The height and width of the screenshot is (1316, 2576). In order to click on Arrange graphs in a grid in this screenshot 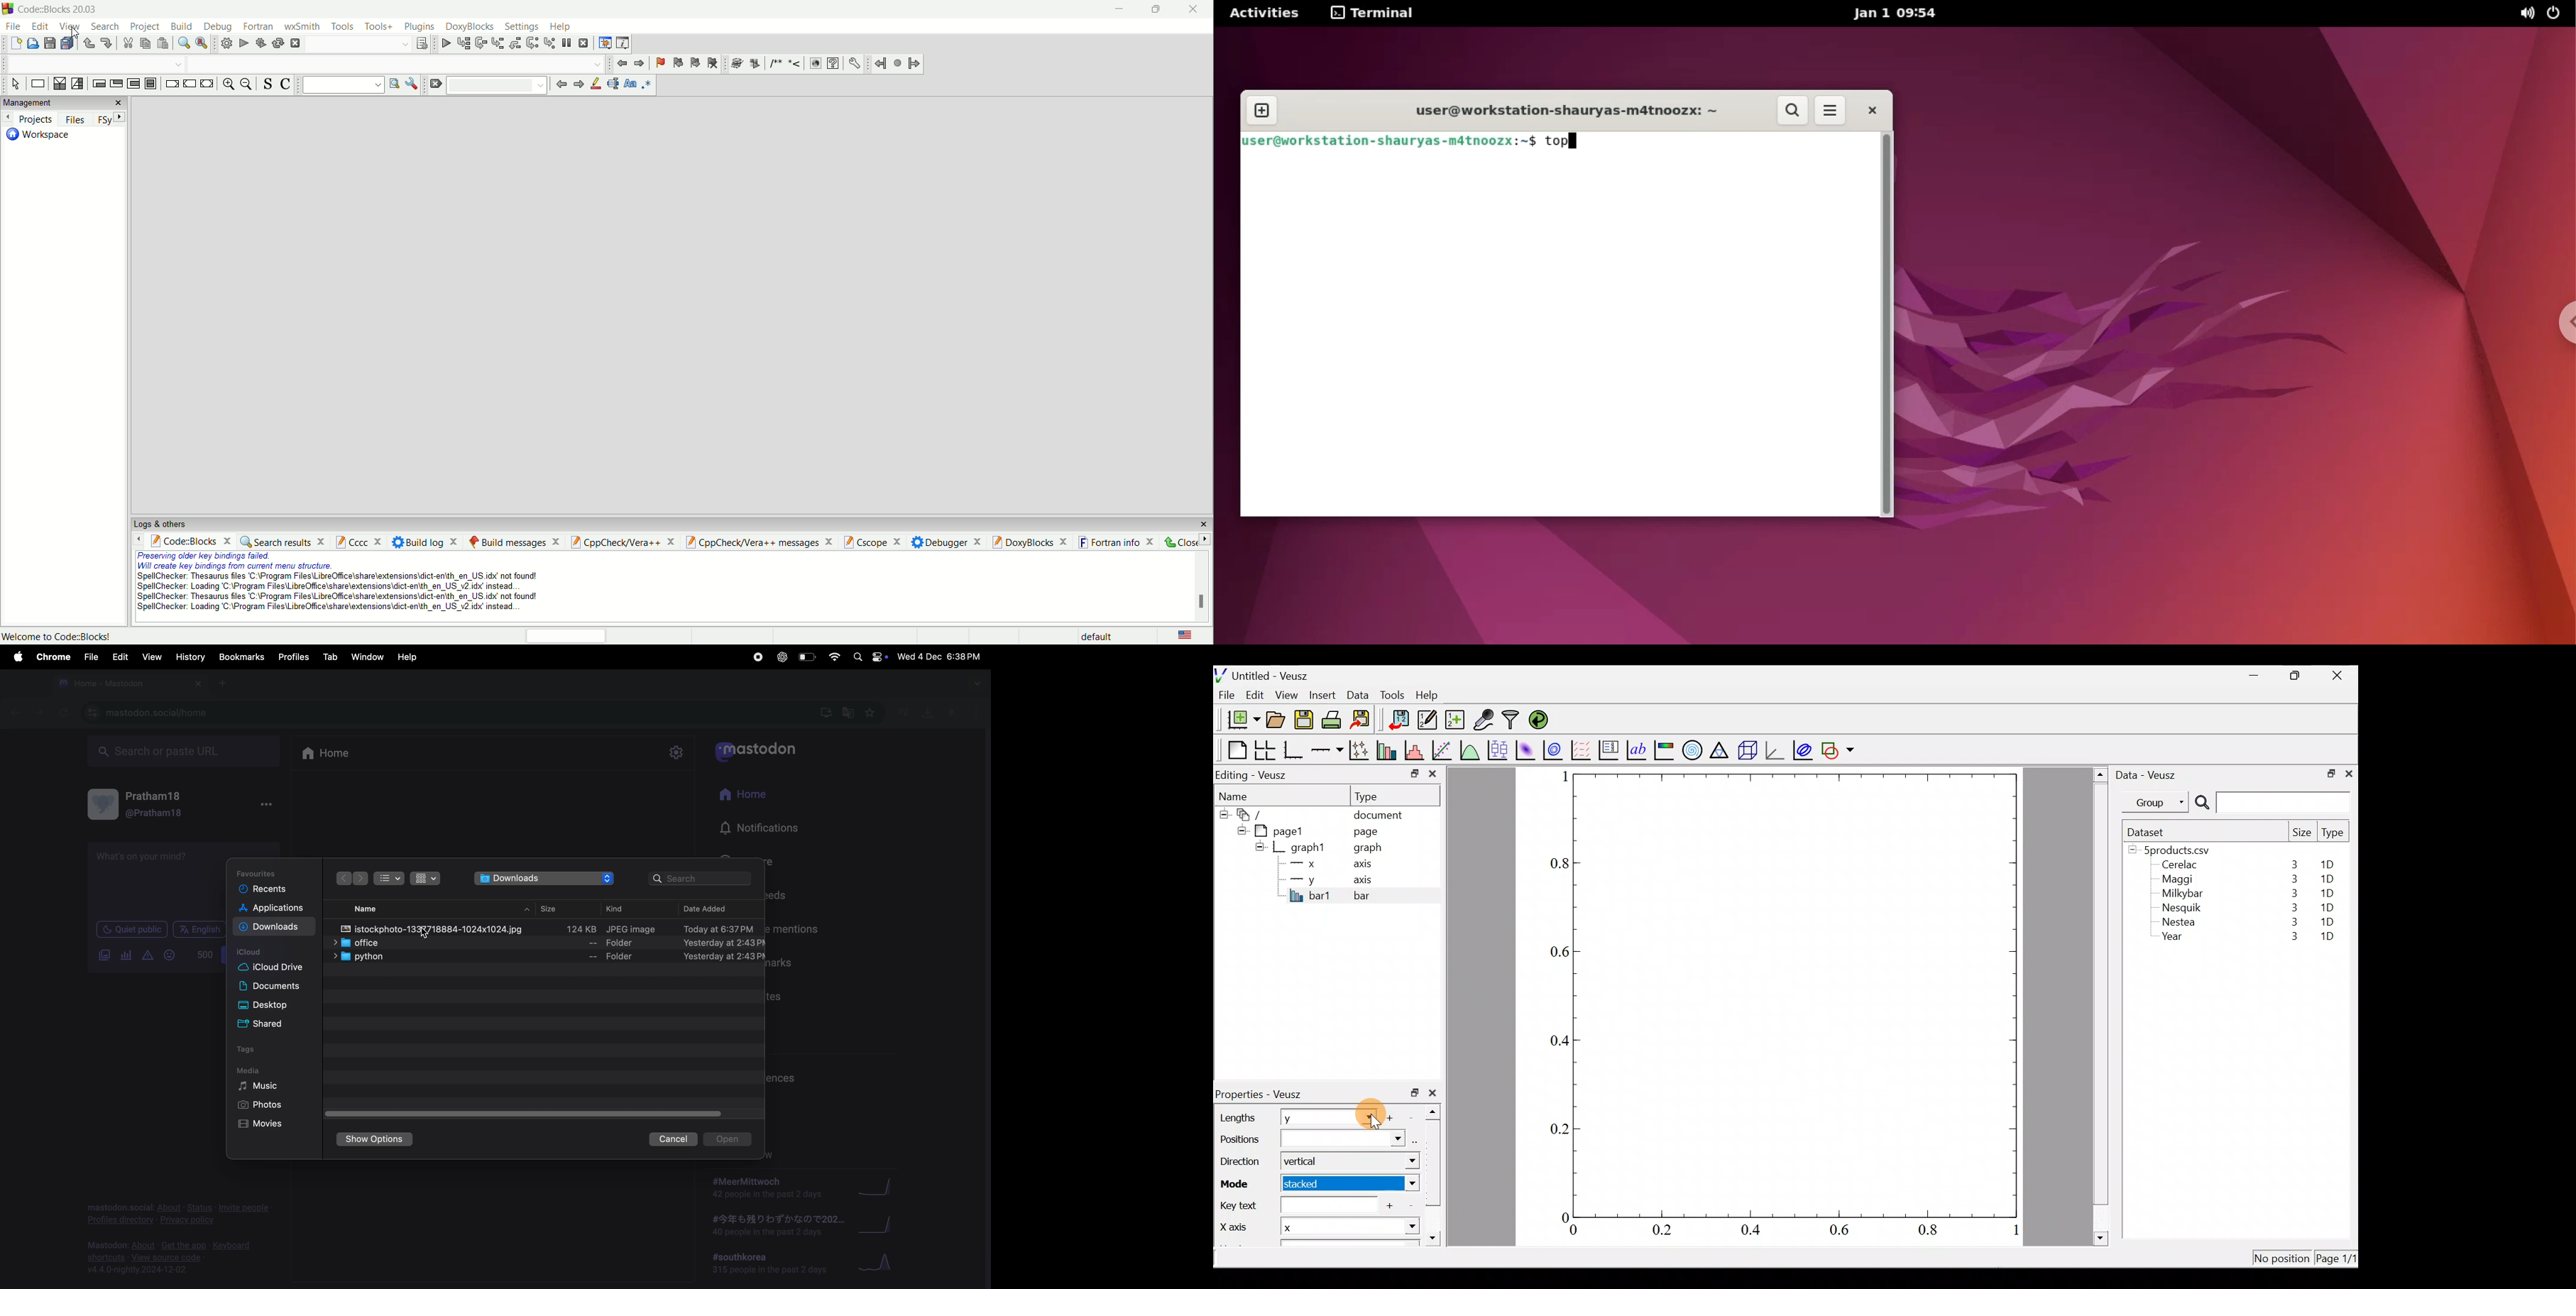, I will do `click(1264, 750)`.